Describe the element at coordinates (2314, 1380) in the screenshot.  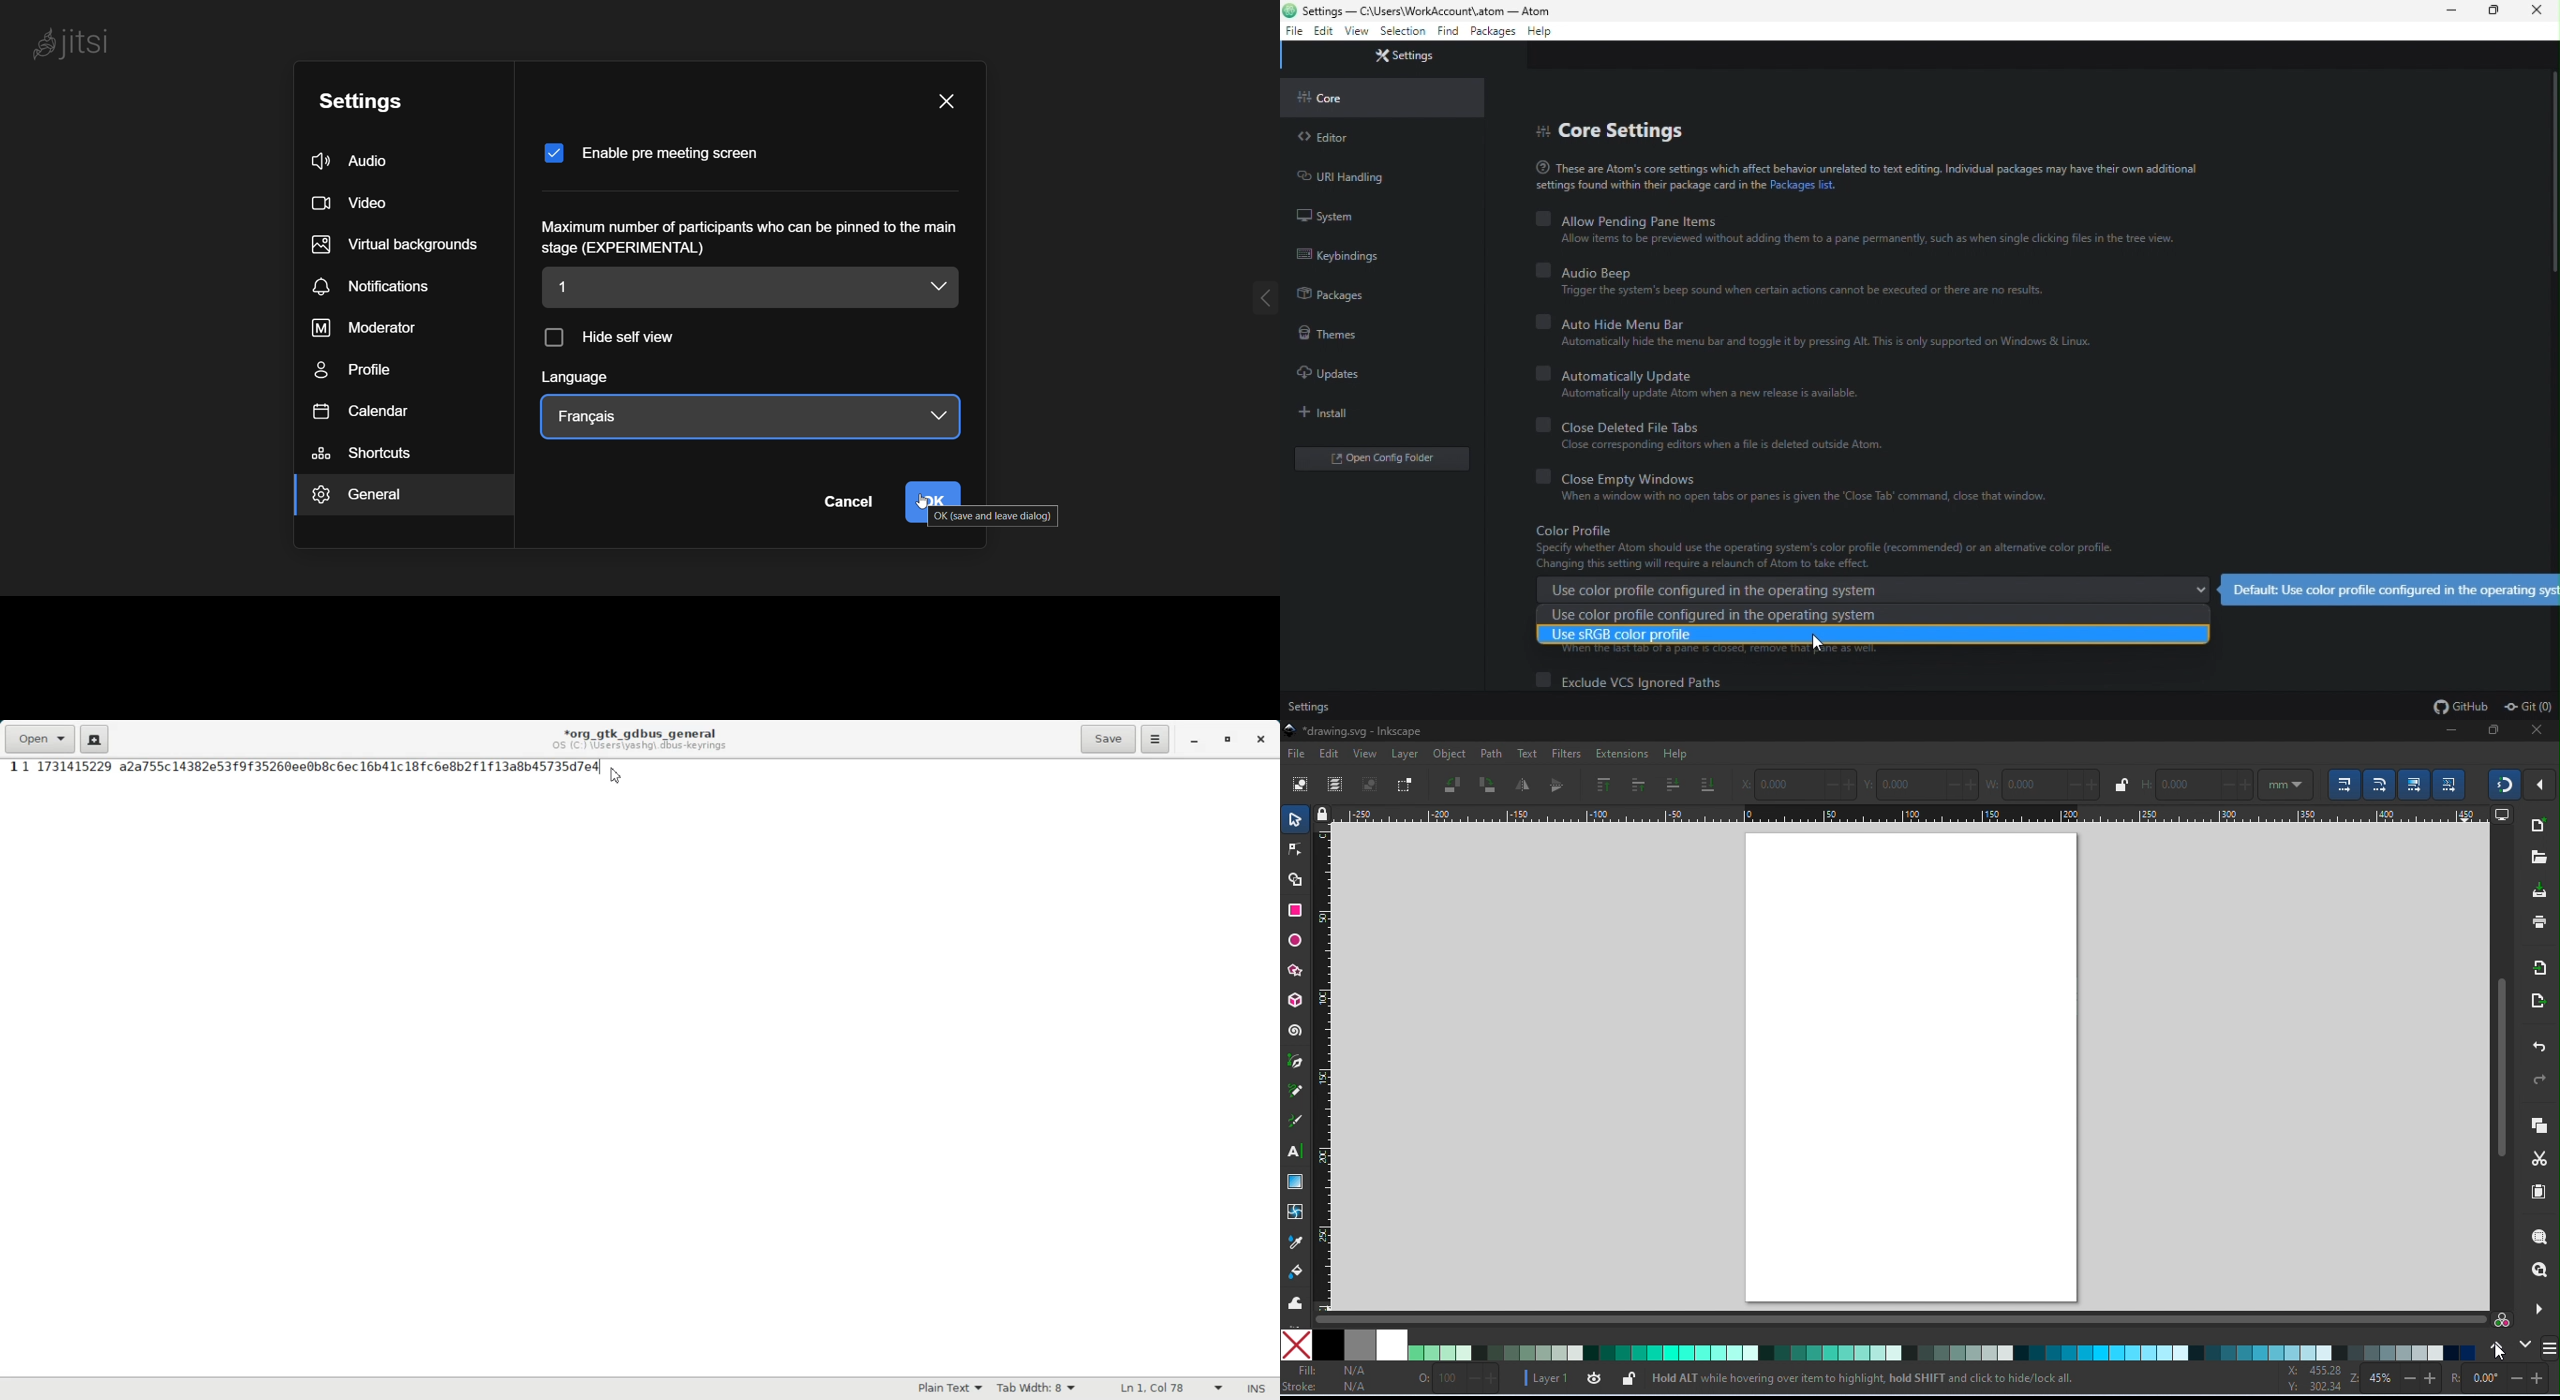
I see `cursor position` at that location.